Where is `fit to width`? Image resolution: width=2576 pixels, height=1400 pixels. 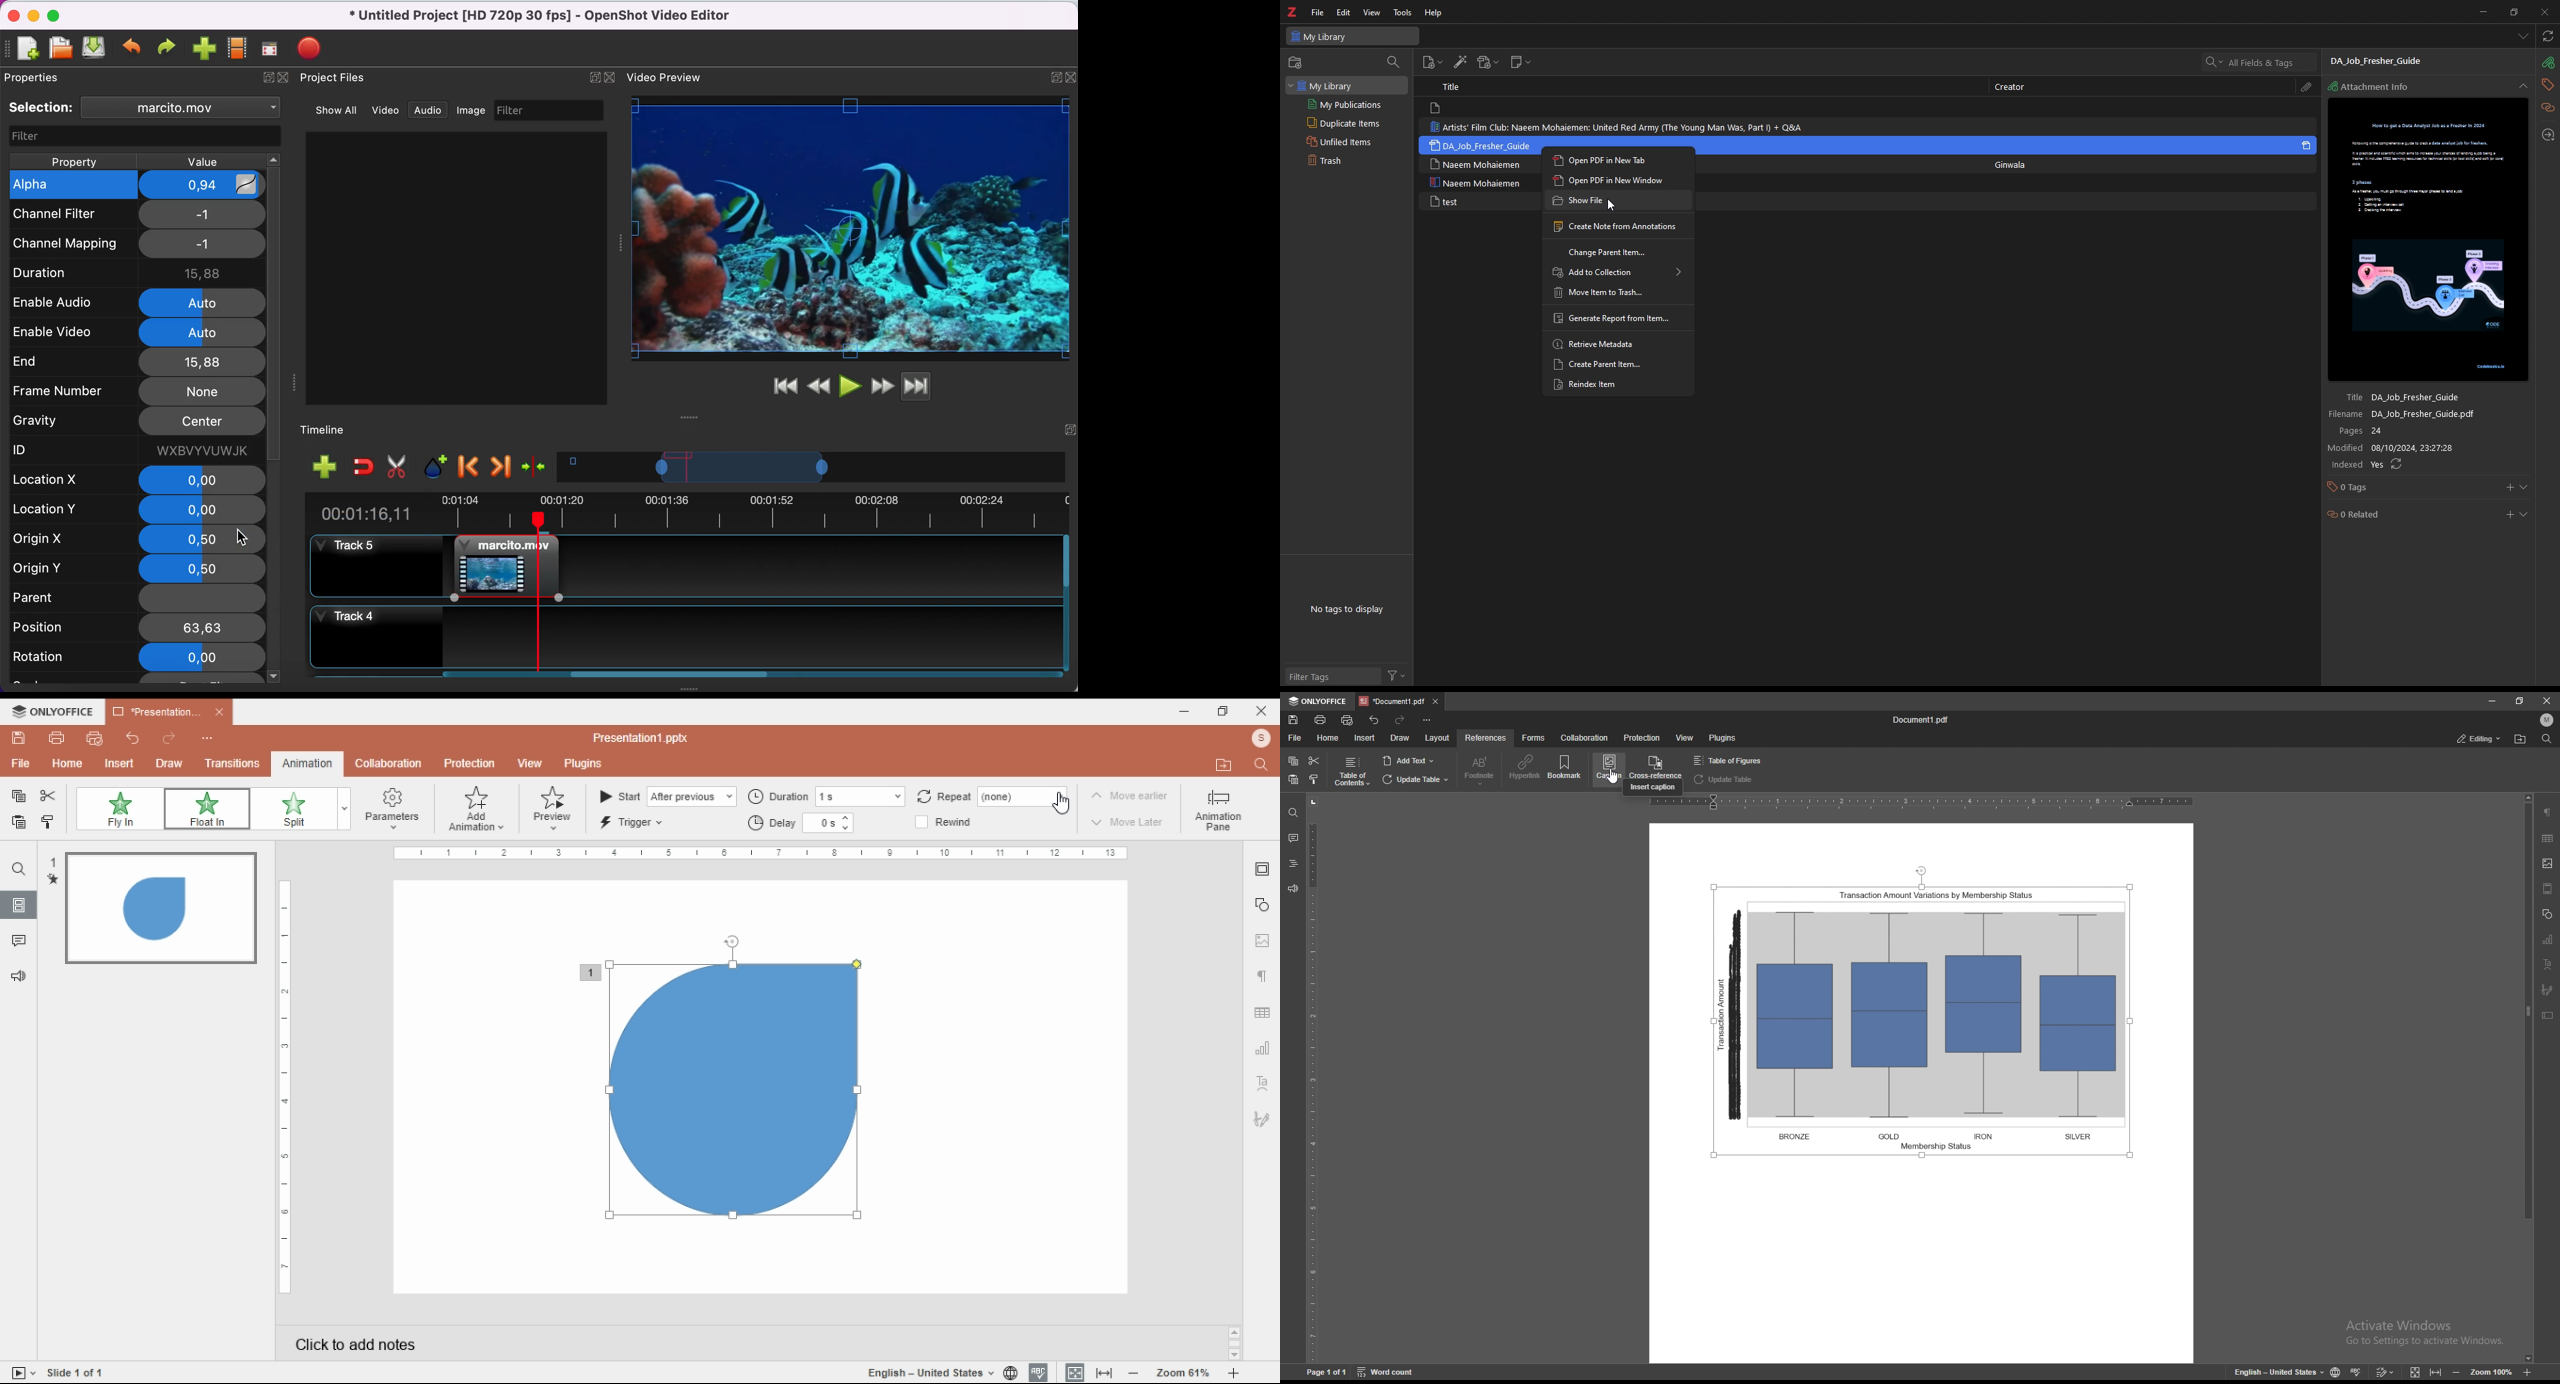
fit to width is located at coordinates (2436, 1371).